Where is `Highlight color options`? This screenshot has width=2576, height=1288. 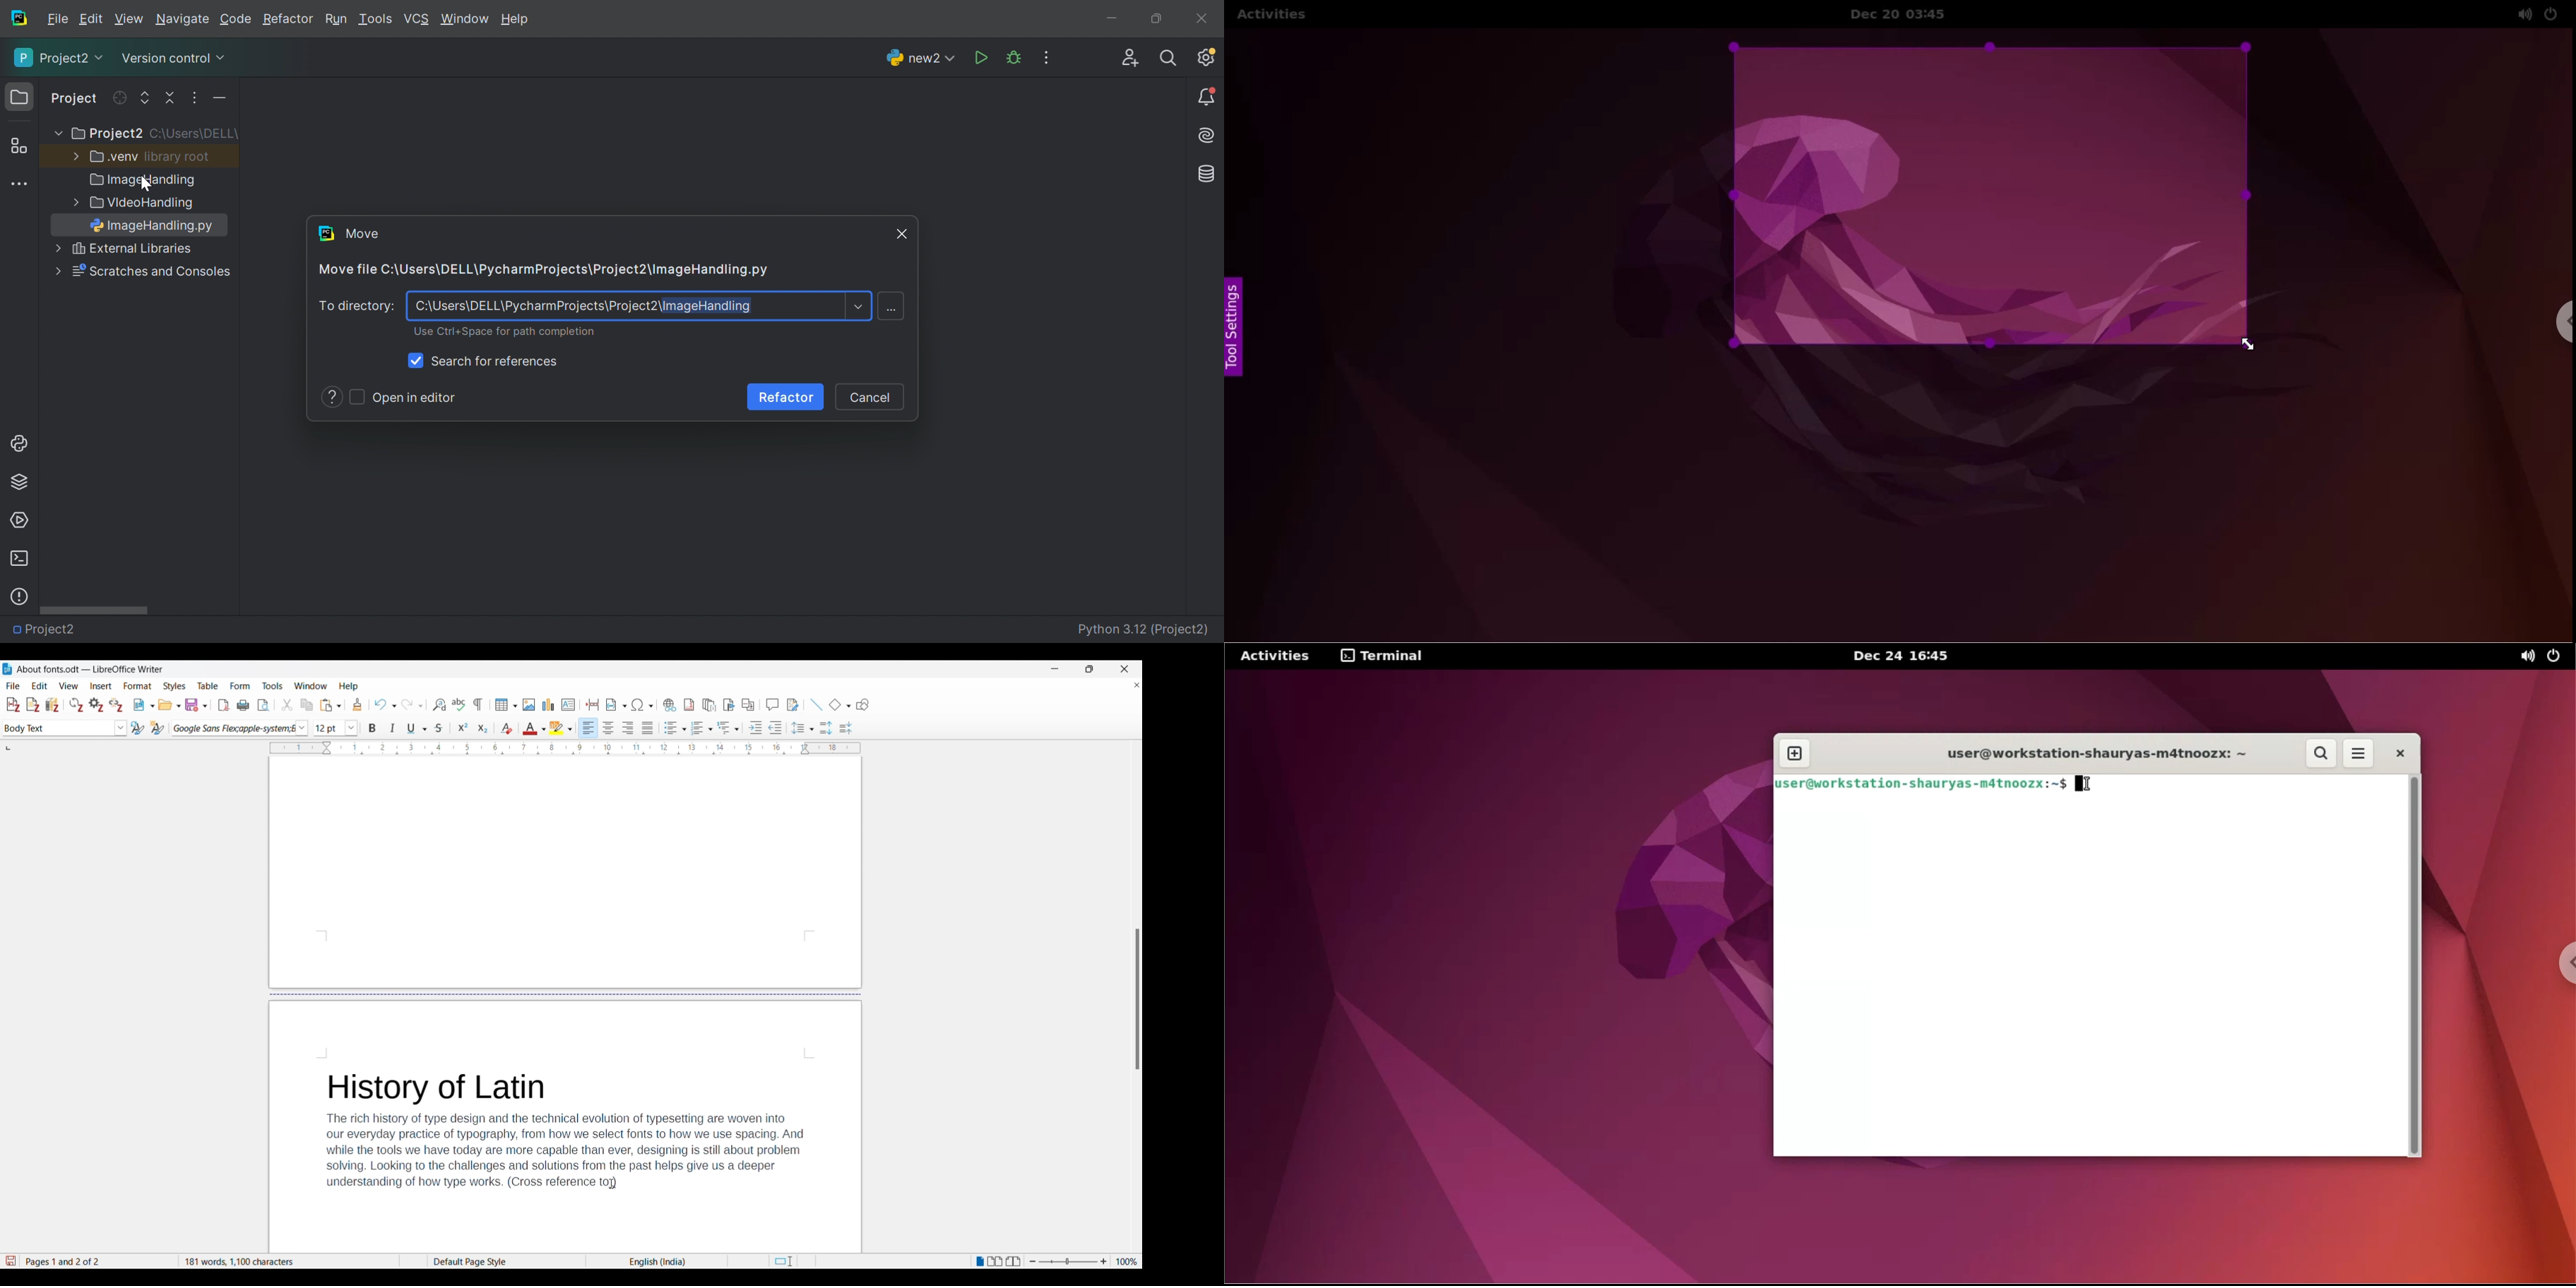 Highlight color options is located at coordinates (561, 728).